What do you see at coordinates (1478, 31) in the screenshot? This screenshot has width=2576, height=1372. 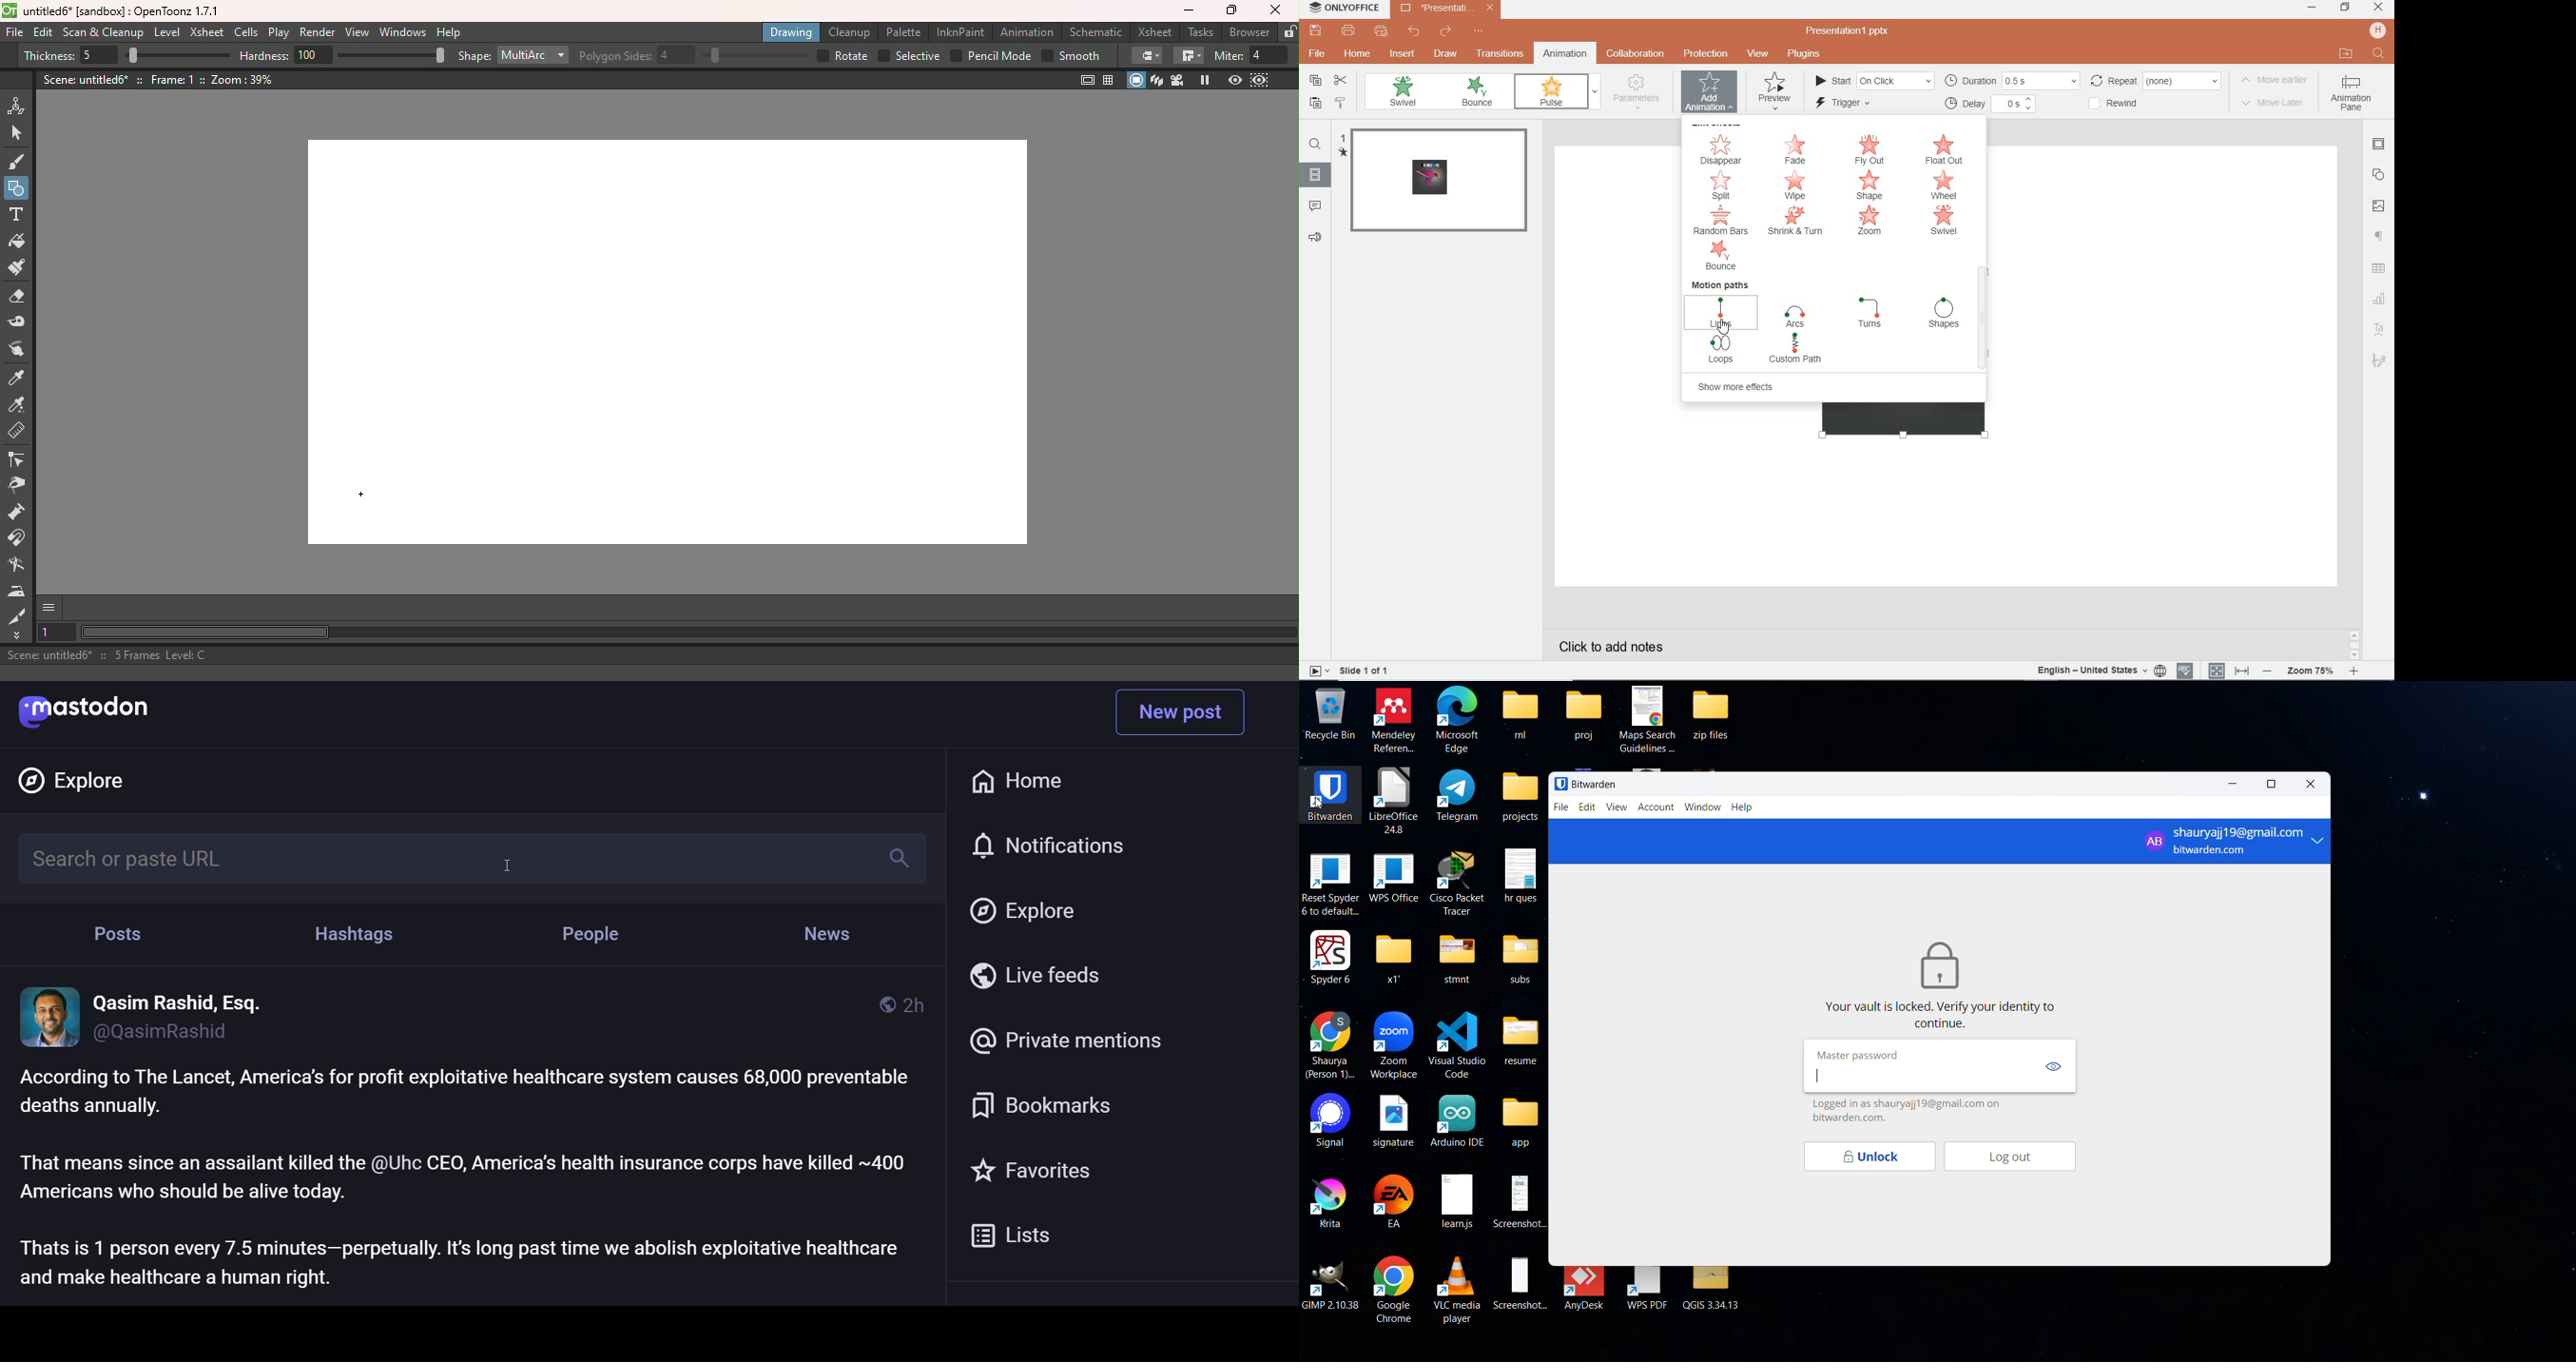 I see `customize quick access toolbar` at bounding box center [1478, 31].